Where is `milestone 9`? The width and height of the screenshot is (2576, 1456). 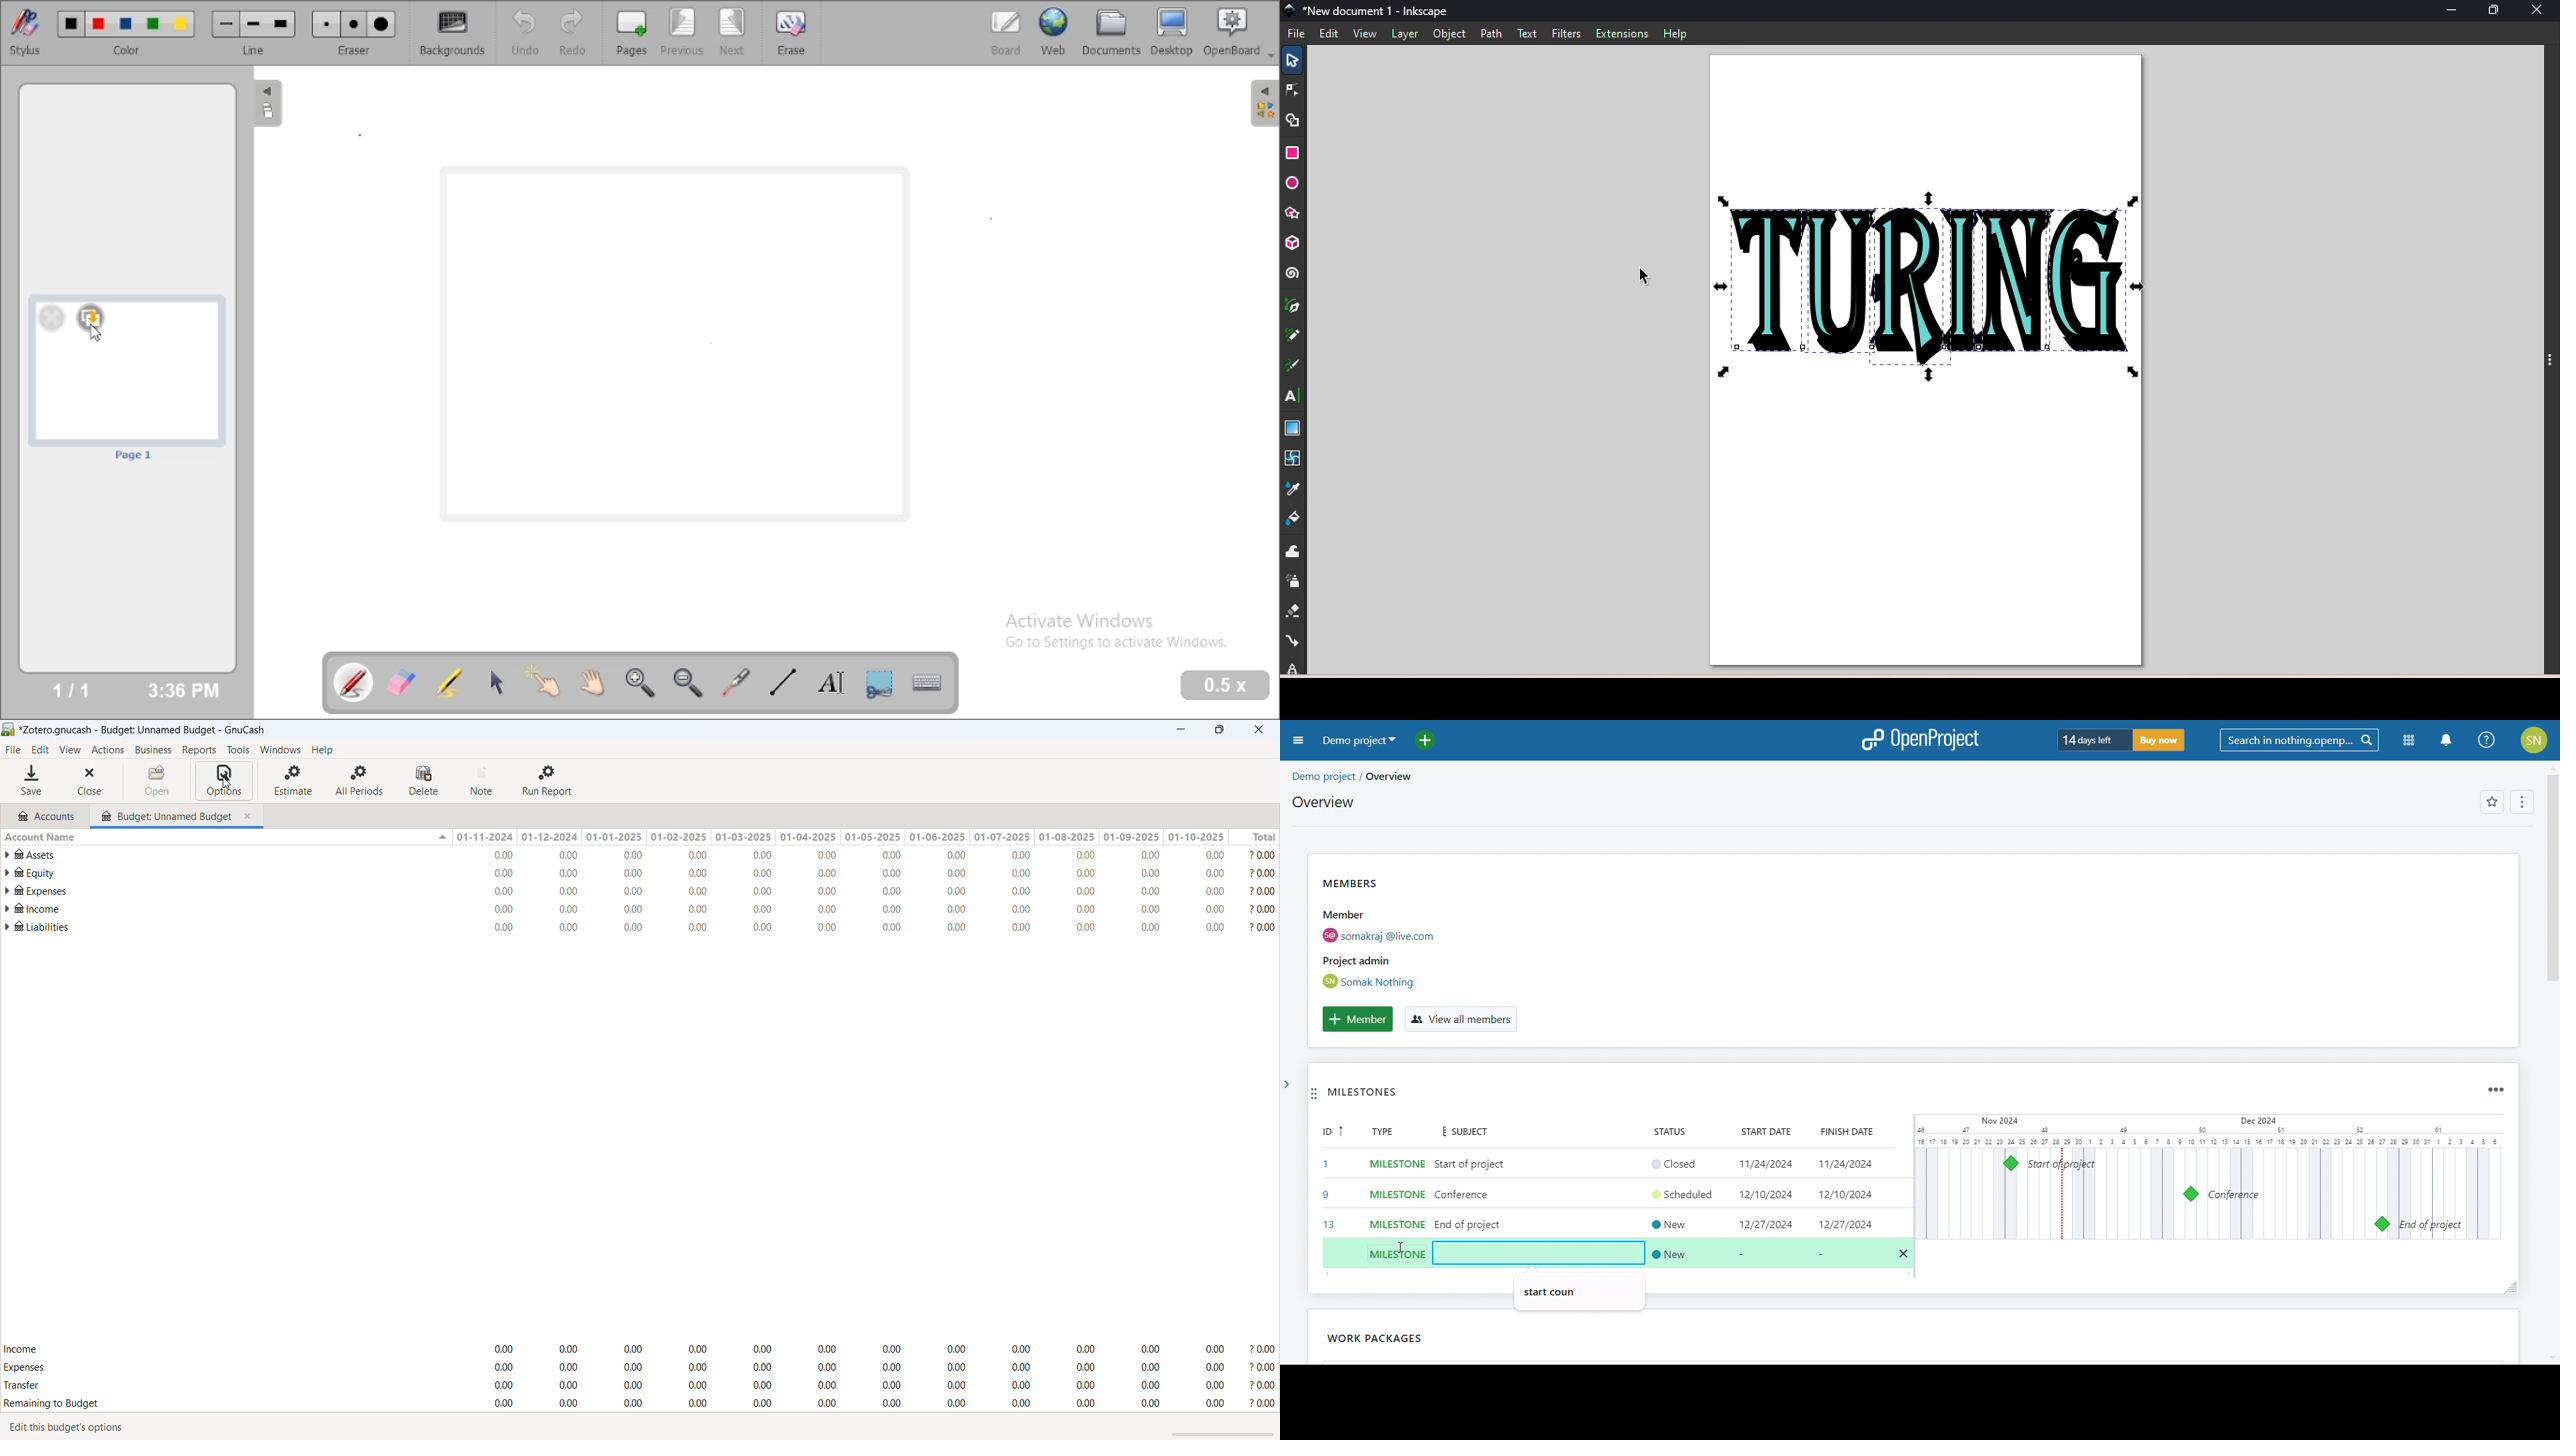 milestone 9 is located at coordinates (2191, 1195).